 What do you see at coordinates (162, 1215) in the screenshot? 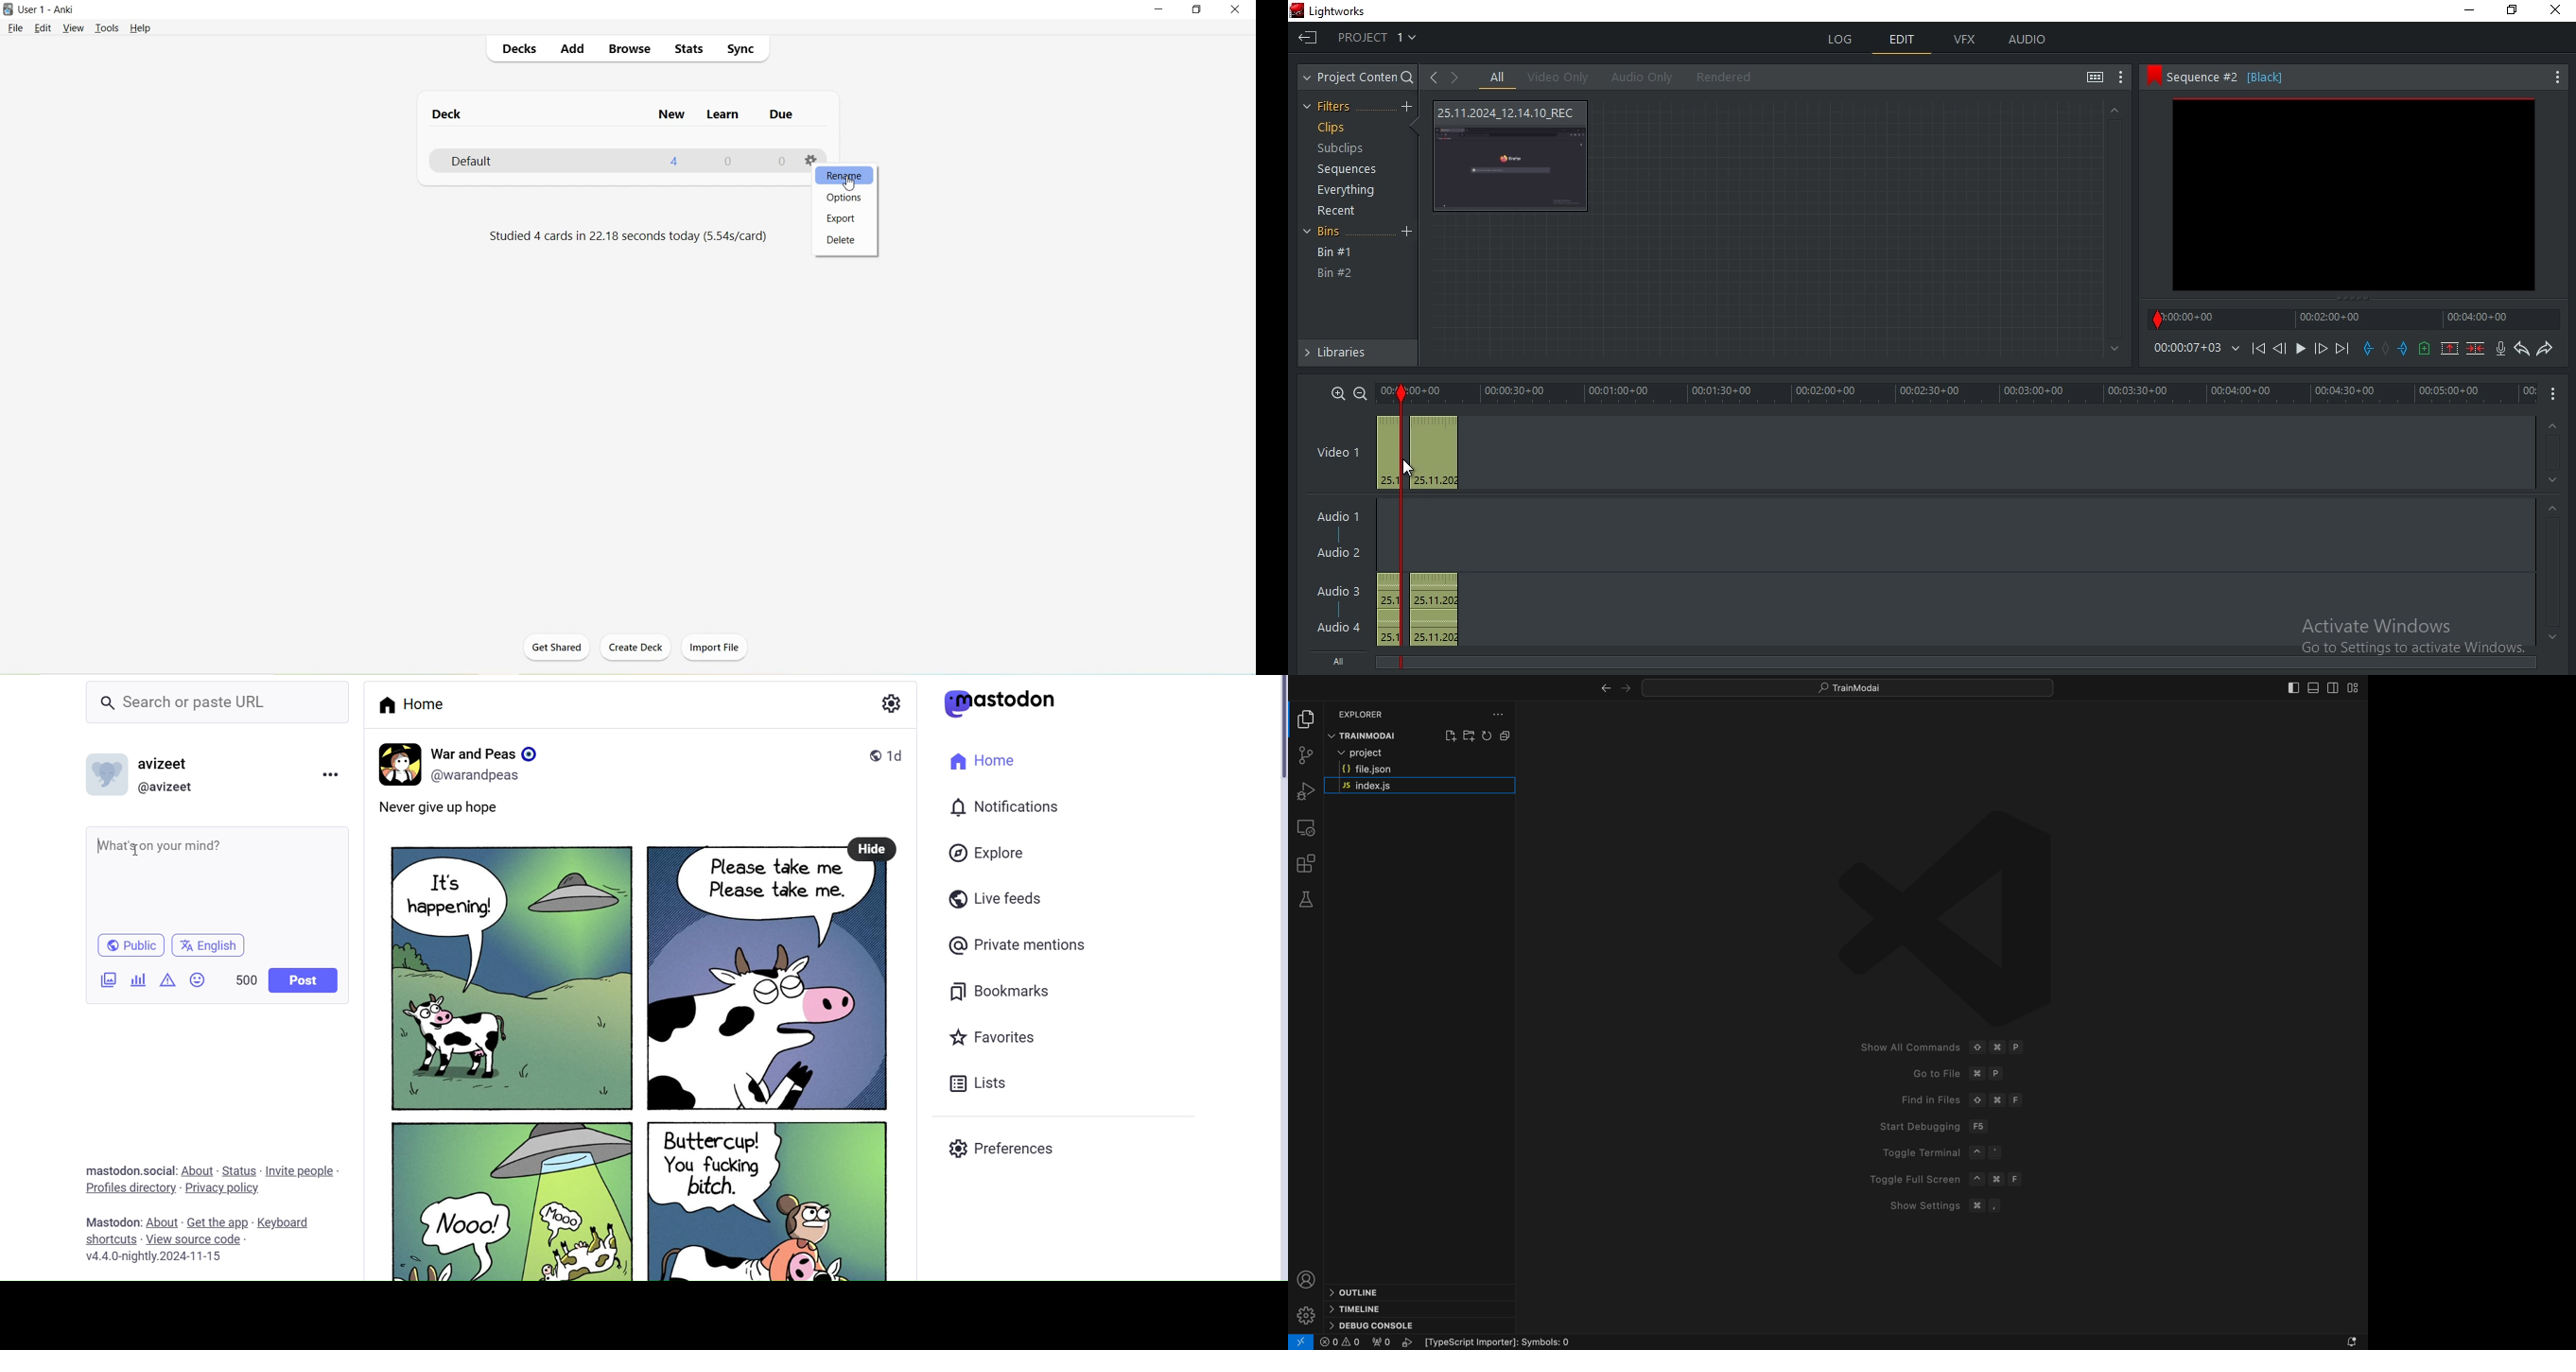
I see `About` at bounding box center [162, 1215].